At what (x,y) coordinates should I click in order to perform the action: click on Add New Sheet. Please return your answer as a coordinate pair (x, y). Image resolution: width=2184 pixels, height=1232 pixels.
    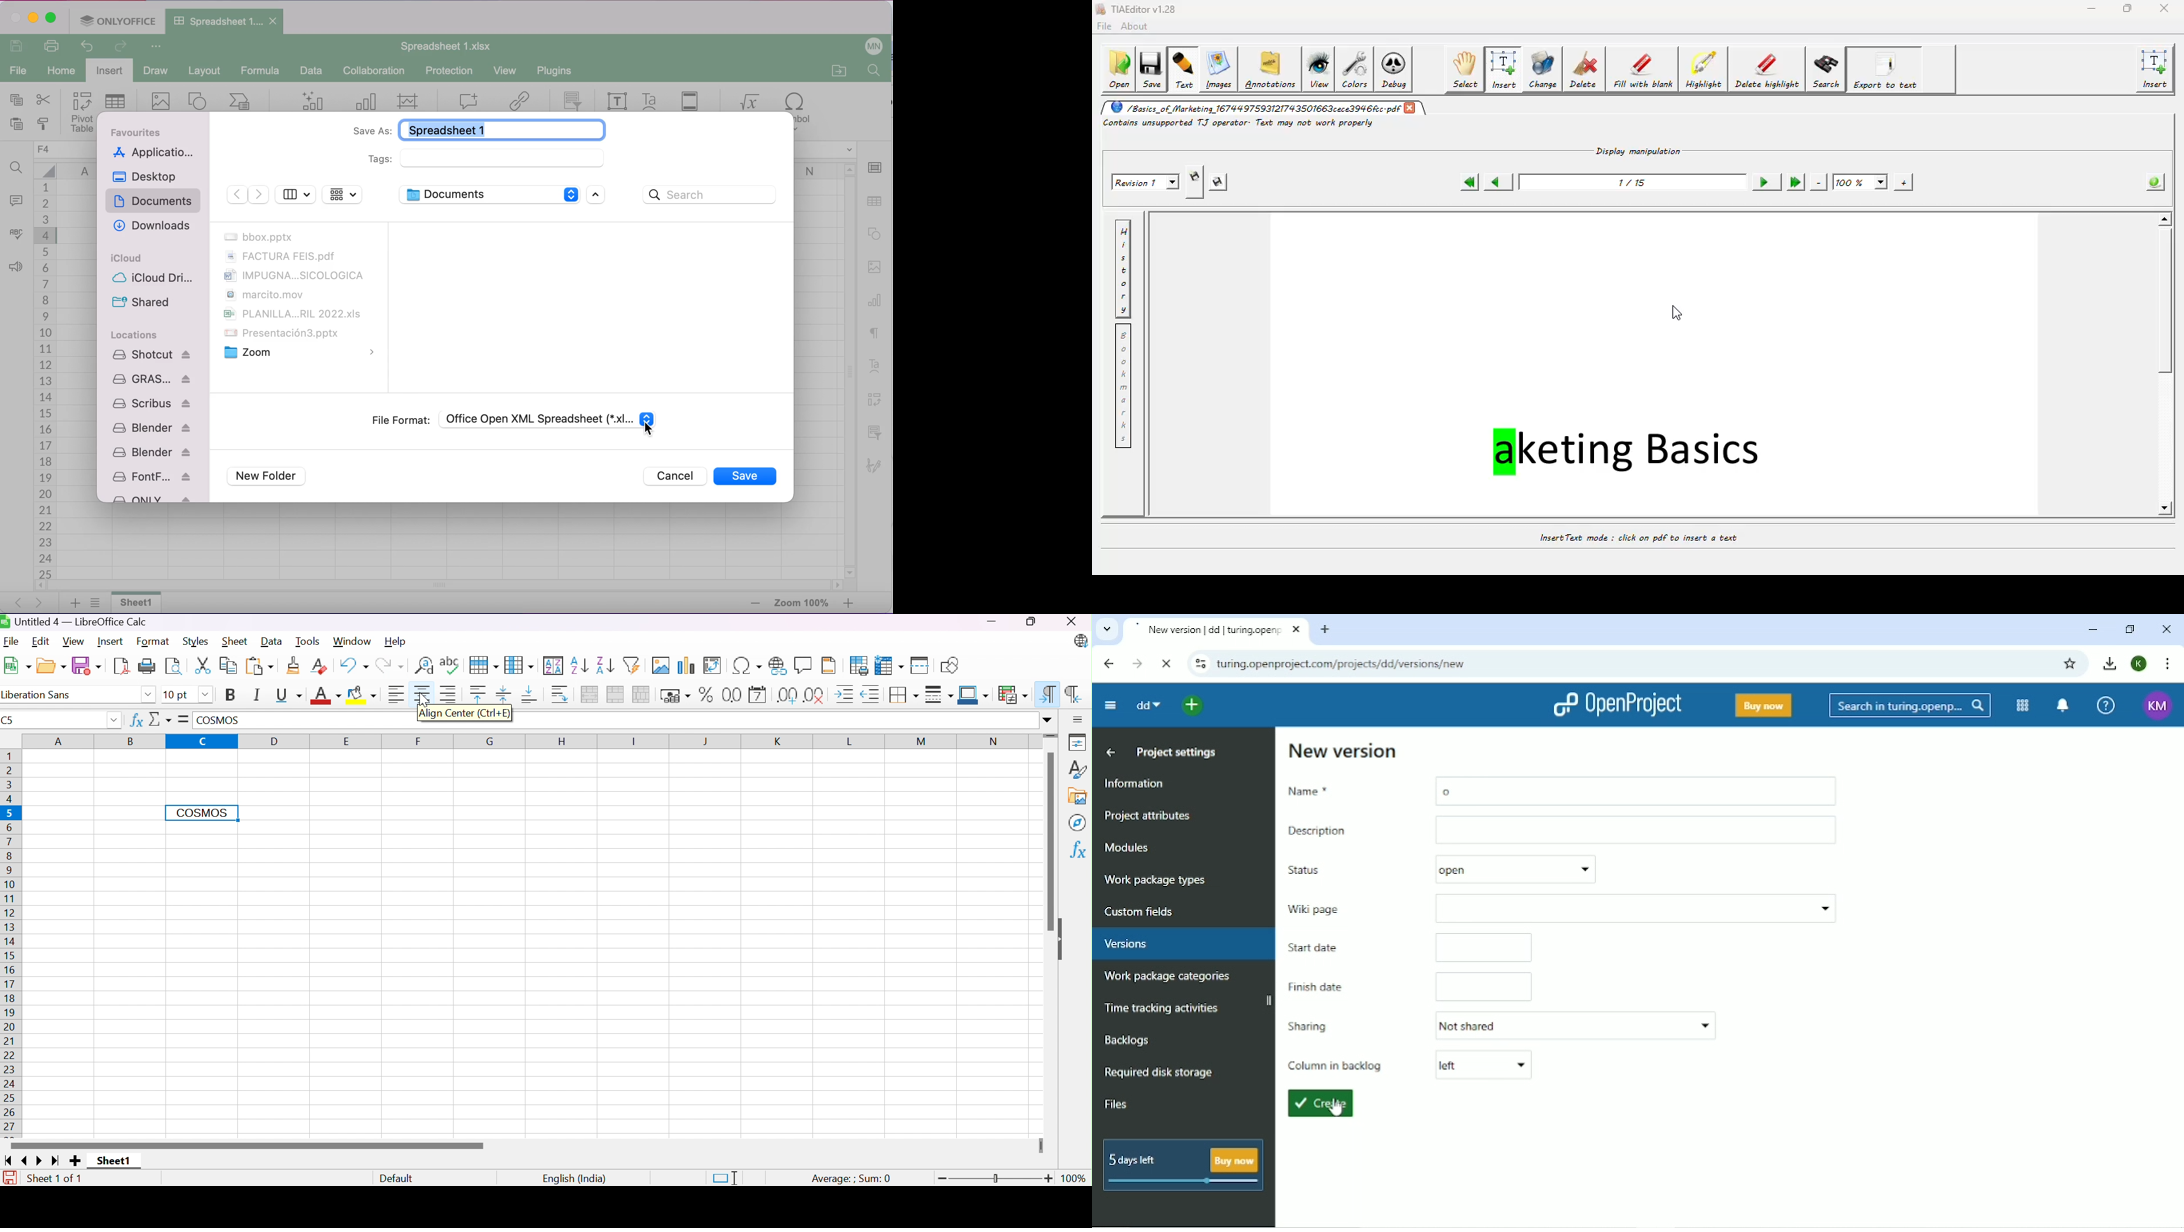
    Looking at the image, I should click on (75, 1161).